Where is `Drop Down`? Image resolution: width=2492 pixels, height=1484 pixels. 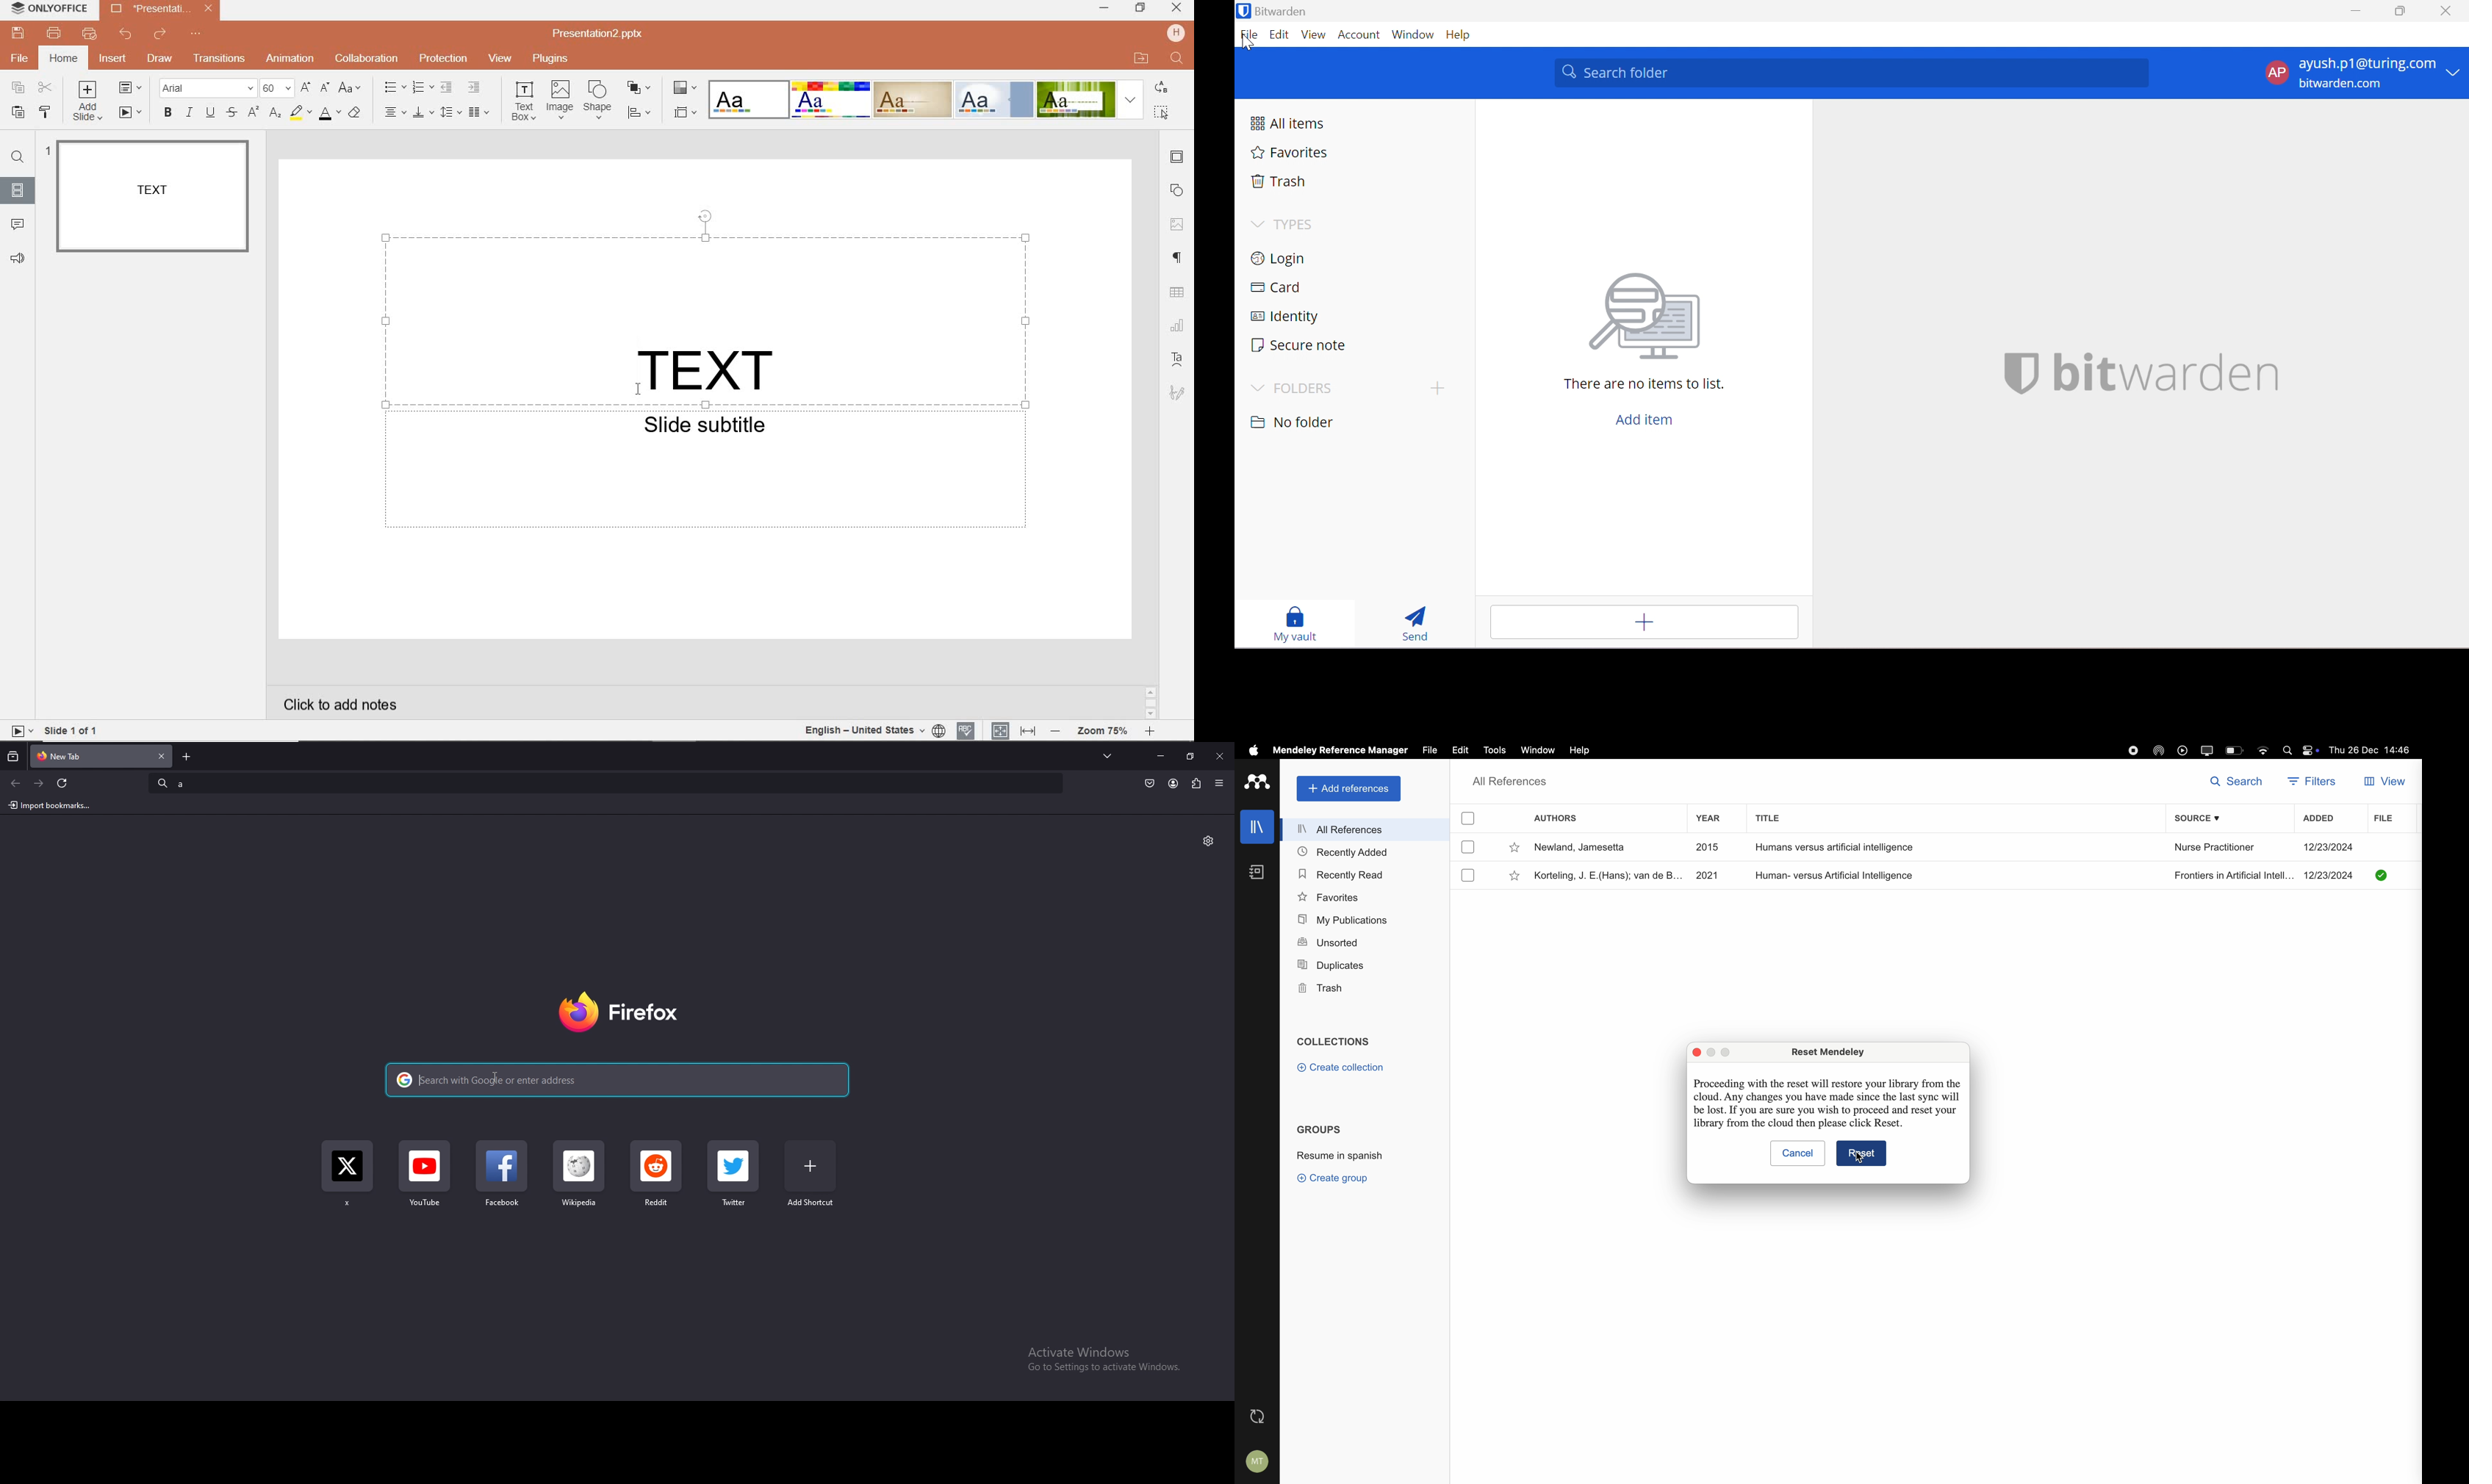 Drop Down is located at coordinates (1256, 224).